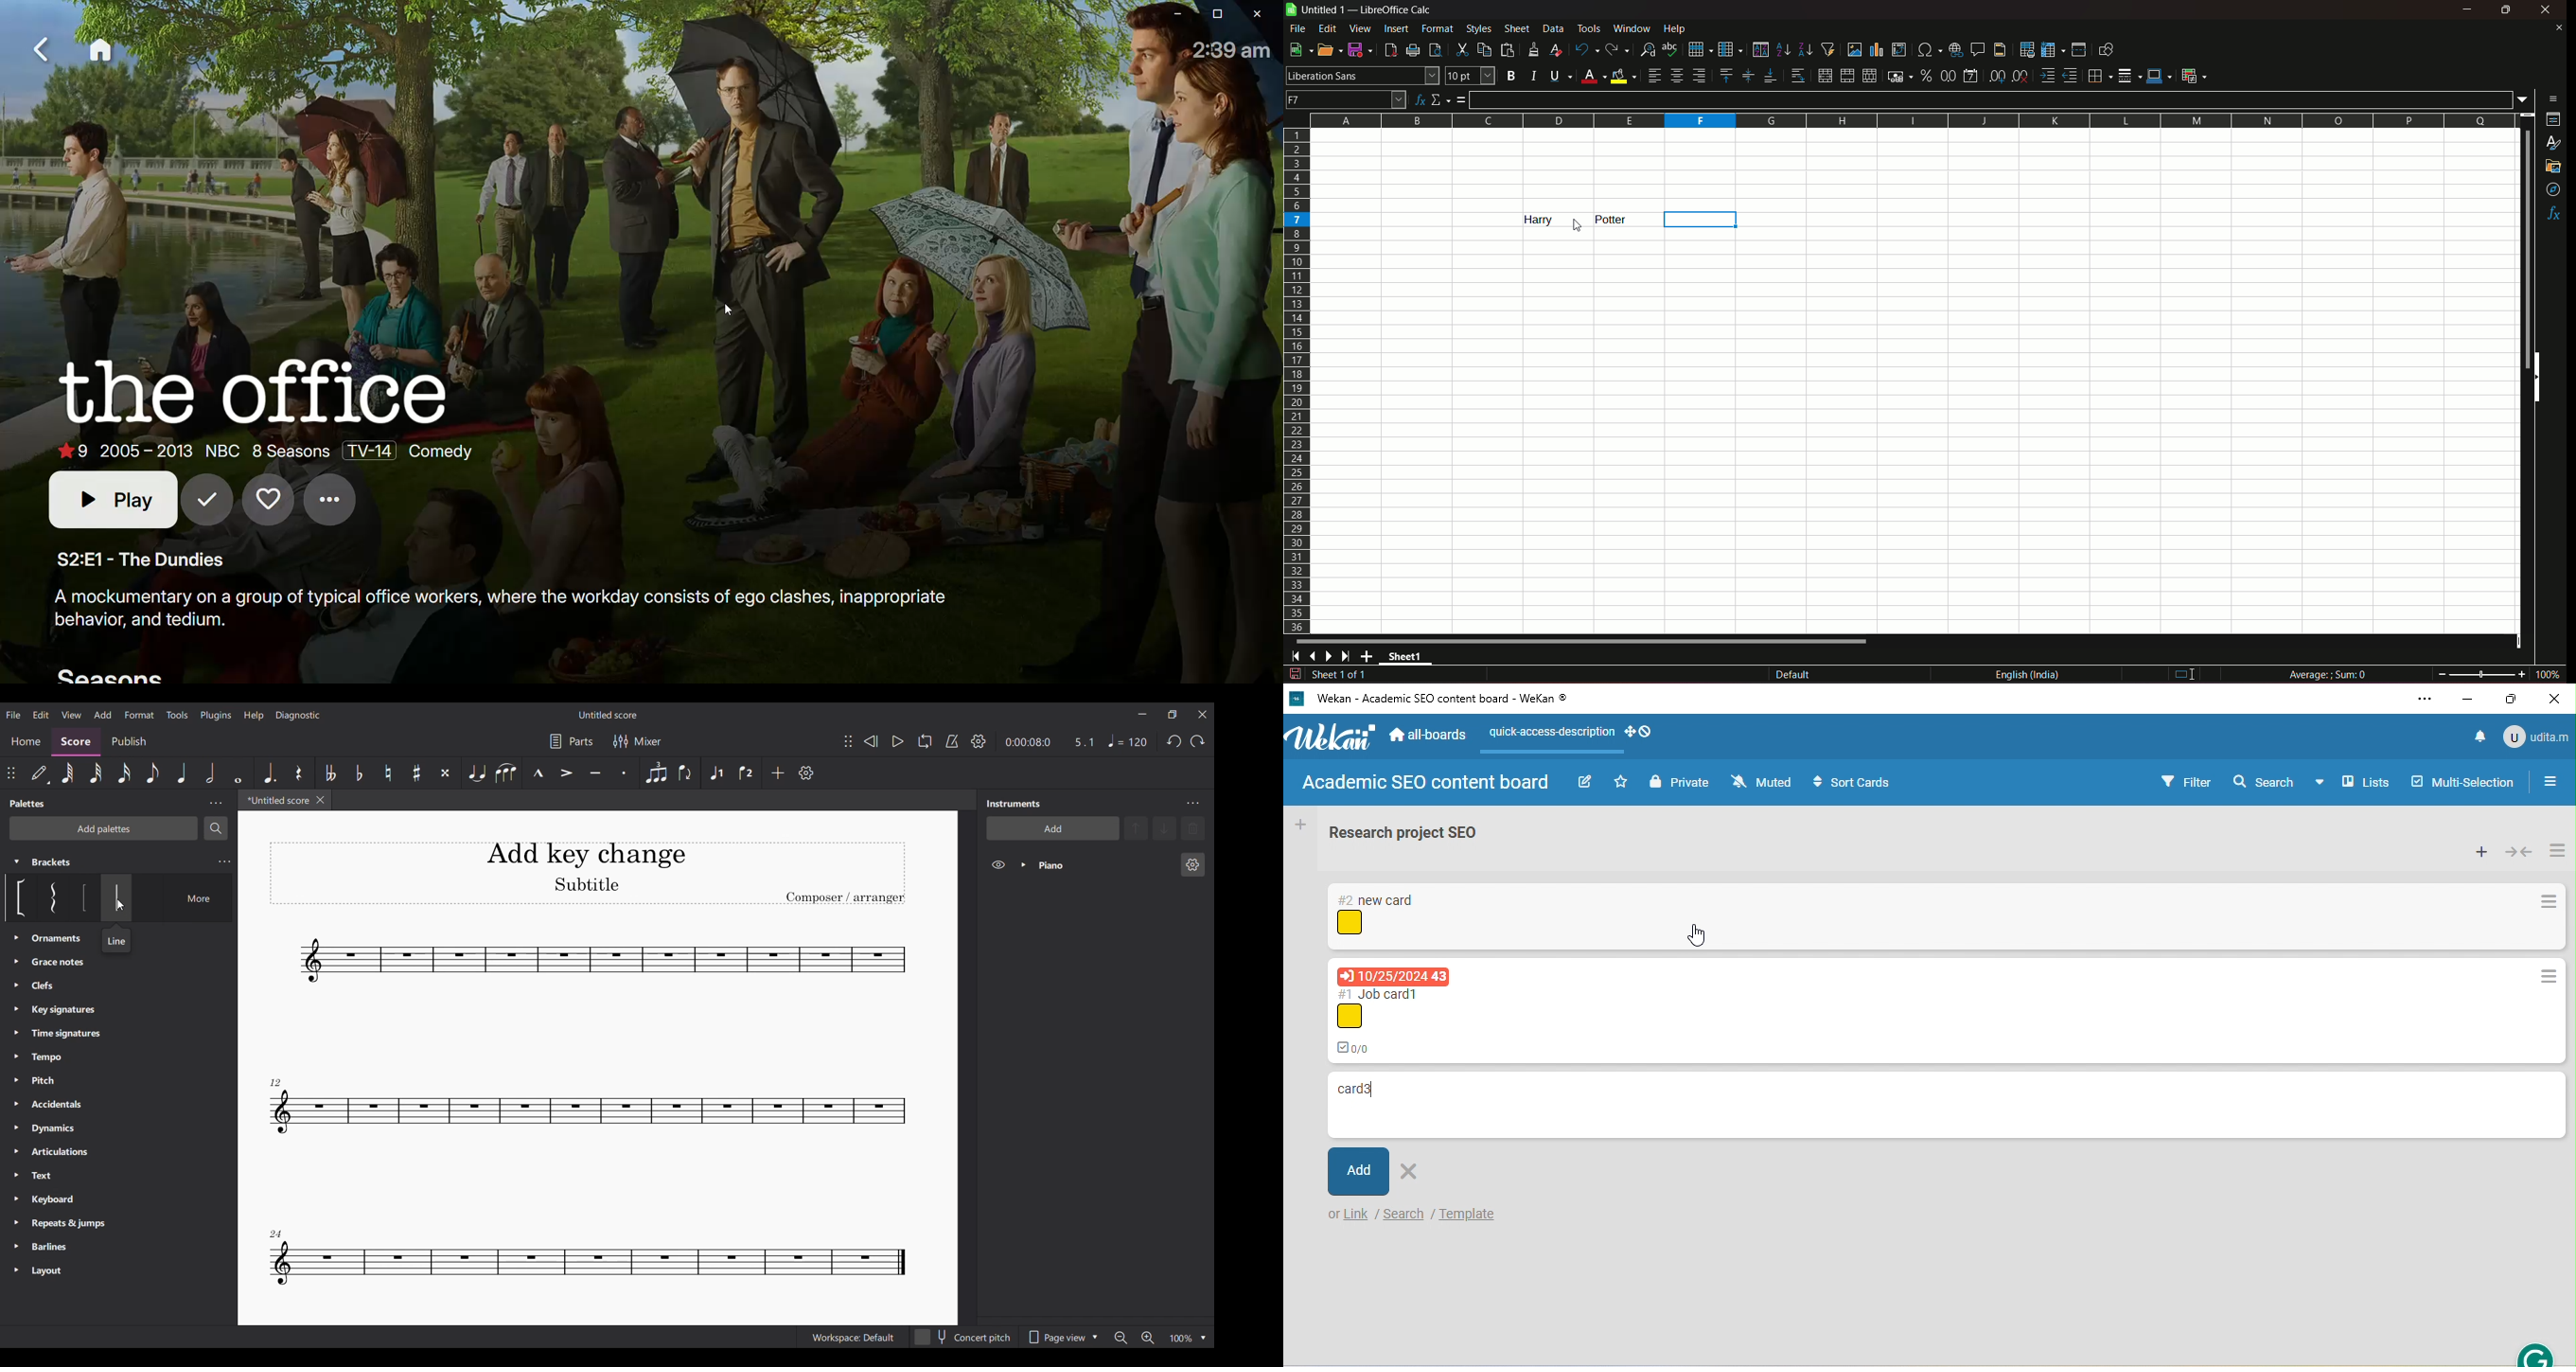 Image resolution: width=2576 pixels, height=1372 pixels. I want to click on Close interface, so click(1202, 715).